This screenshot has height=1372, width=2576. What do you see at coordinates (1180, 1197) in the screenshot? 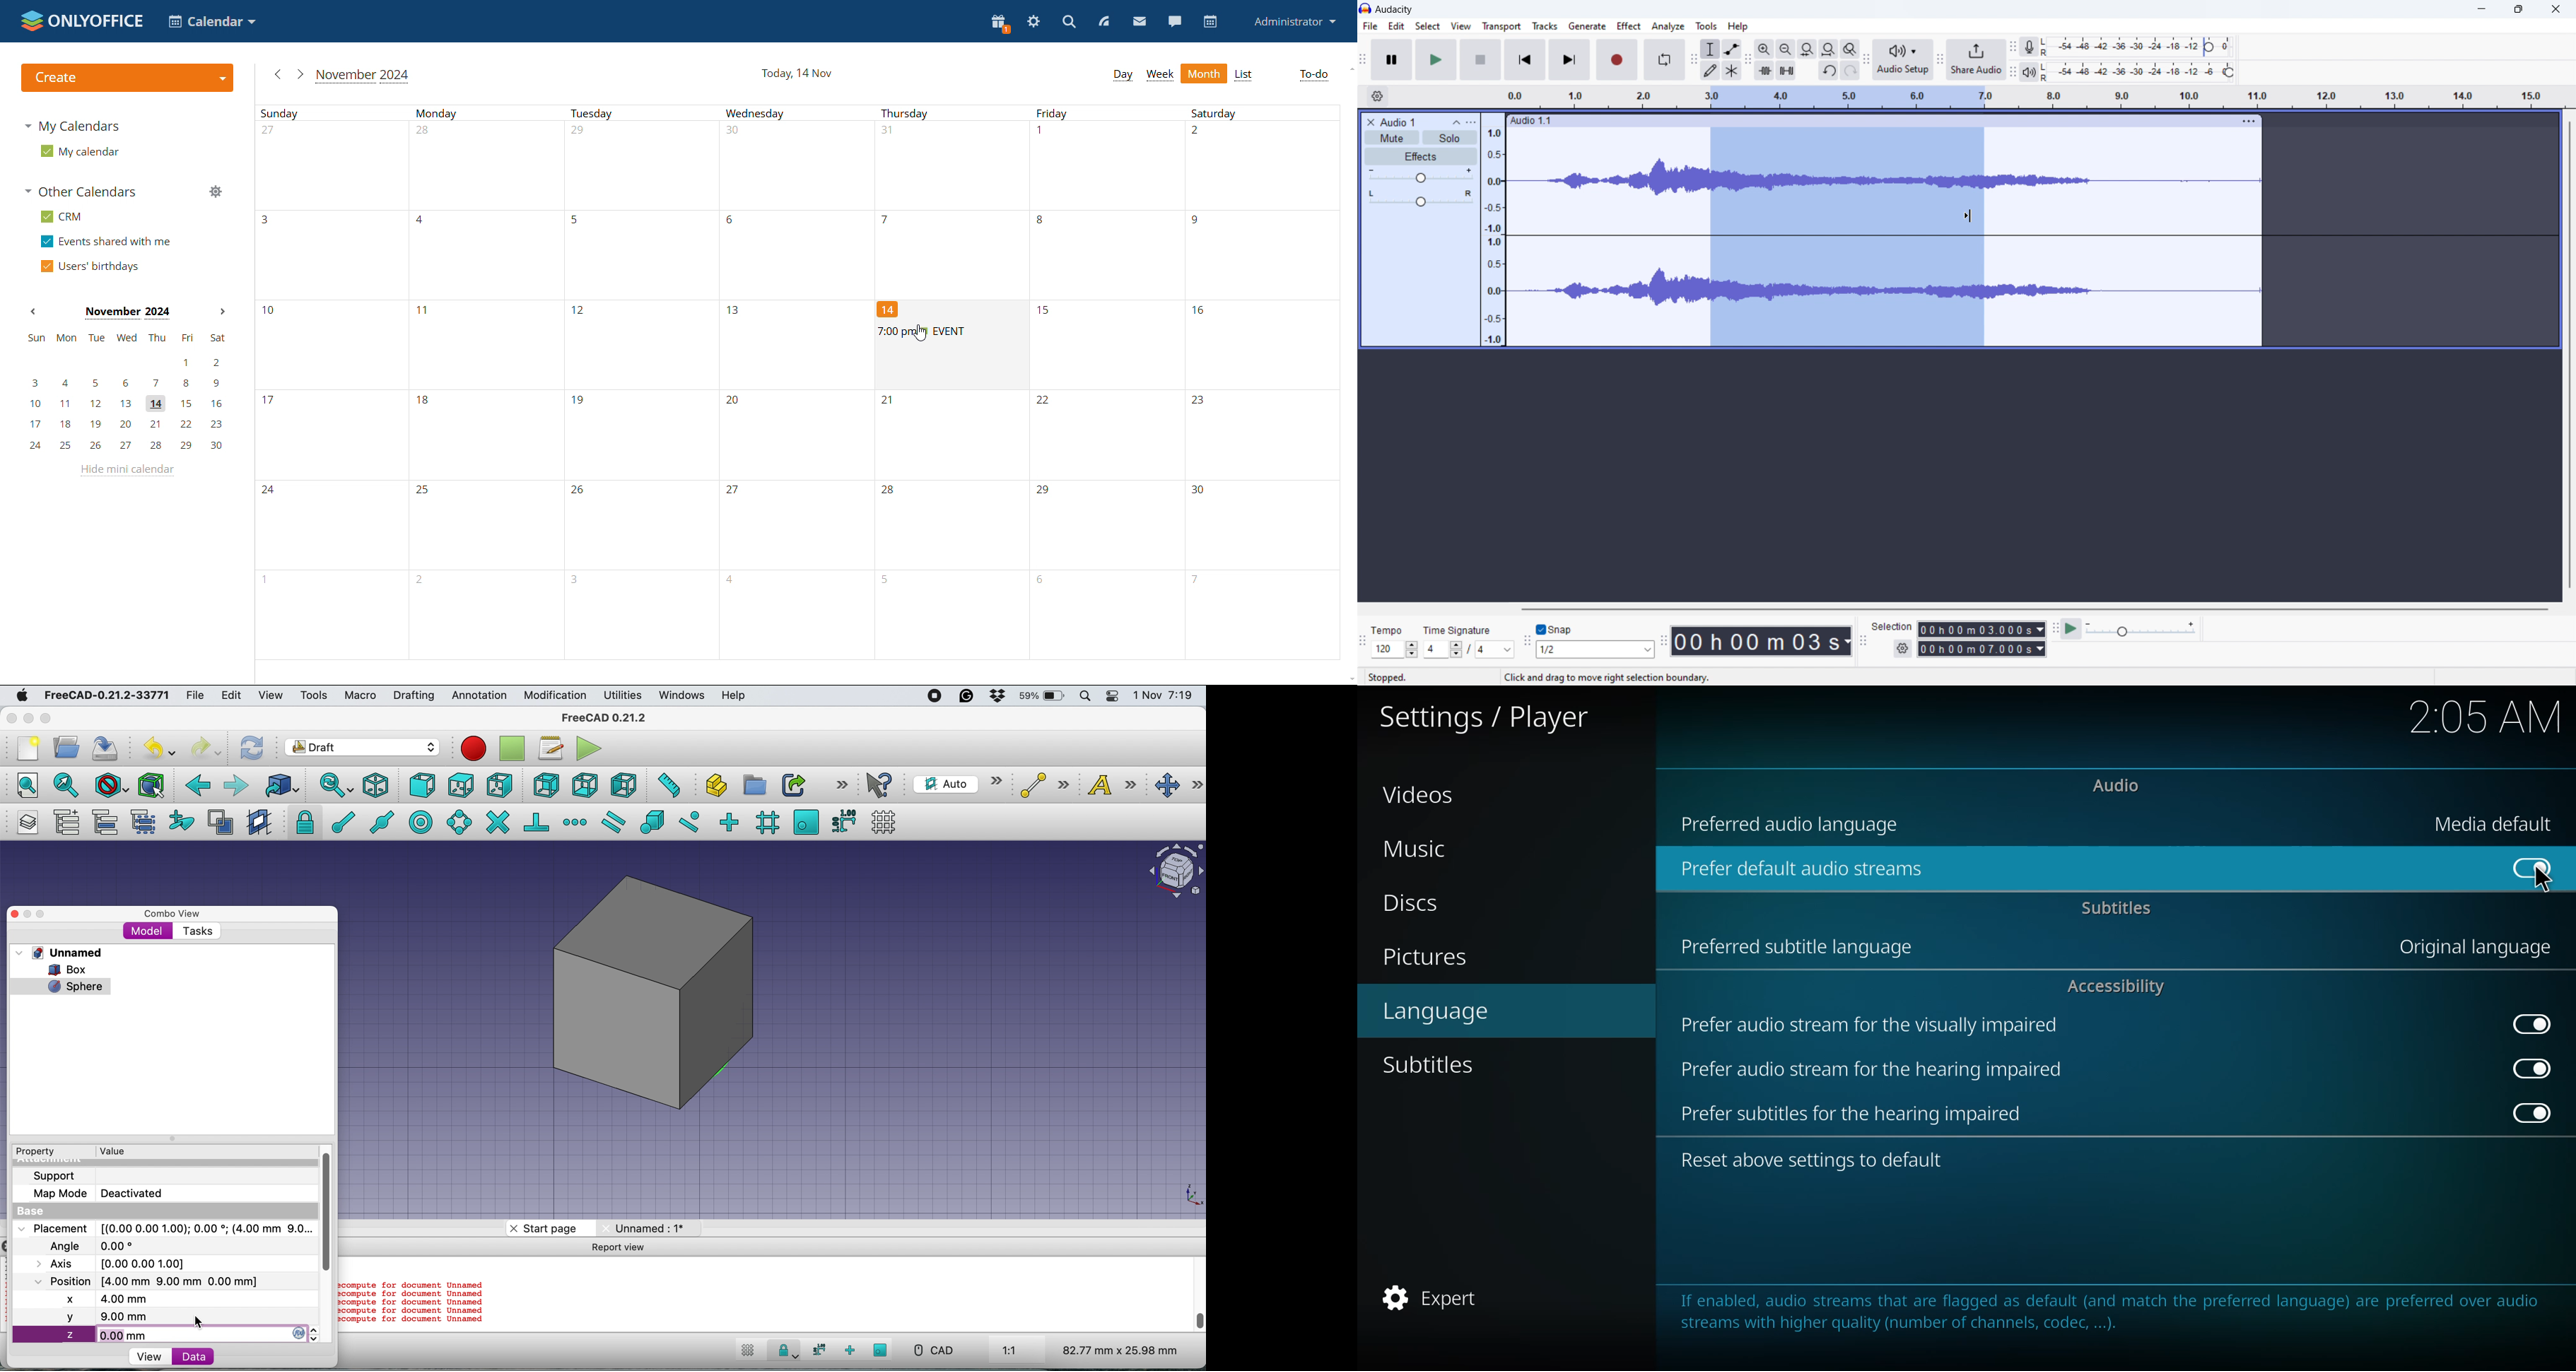
I see `xy coordinate` at bounding box center [1180, 1197].